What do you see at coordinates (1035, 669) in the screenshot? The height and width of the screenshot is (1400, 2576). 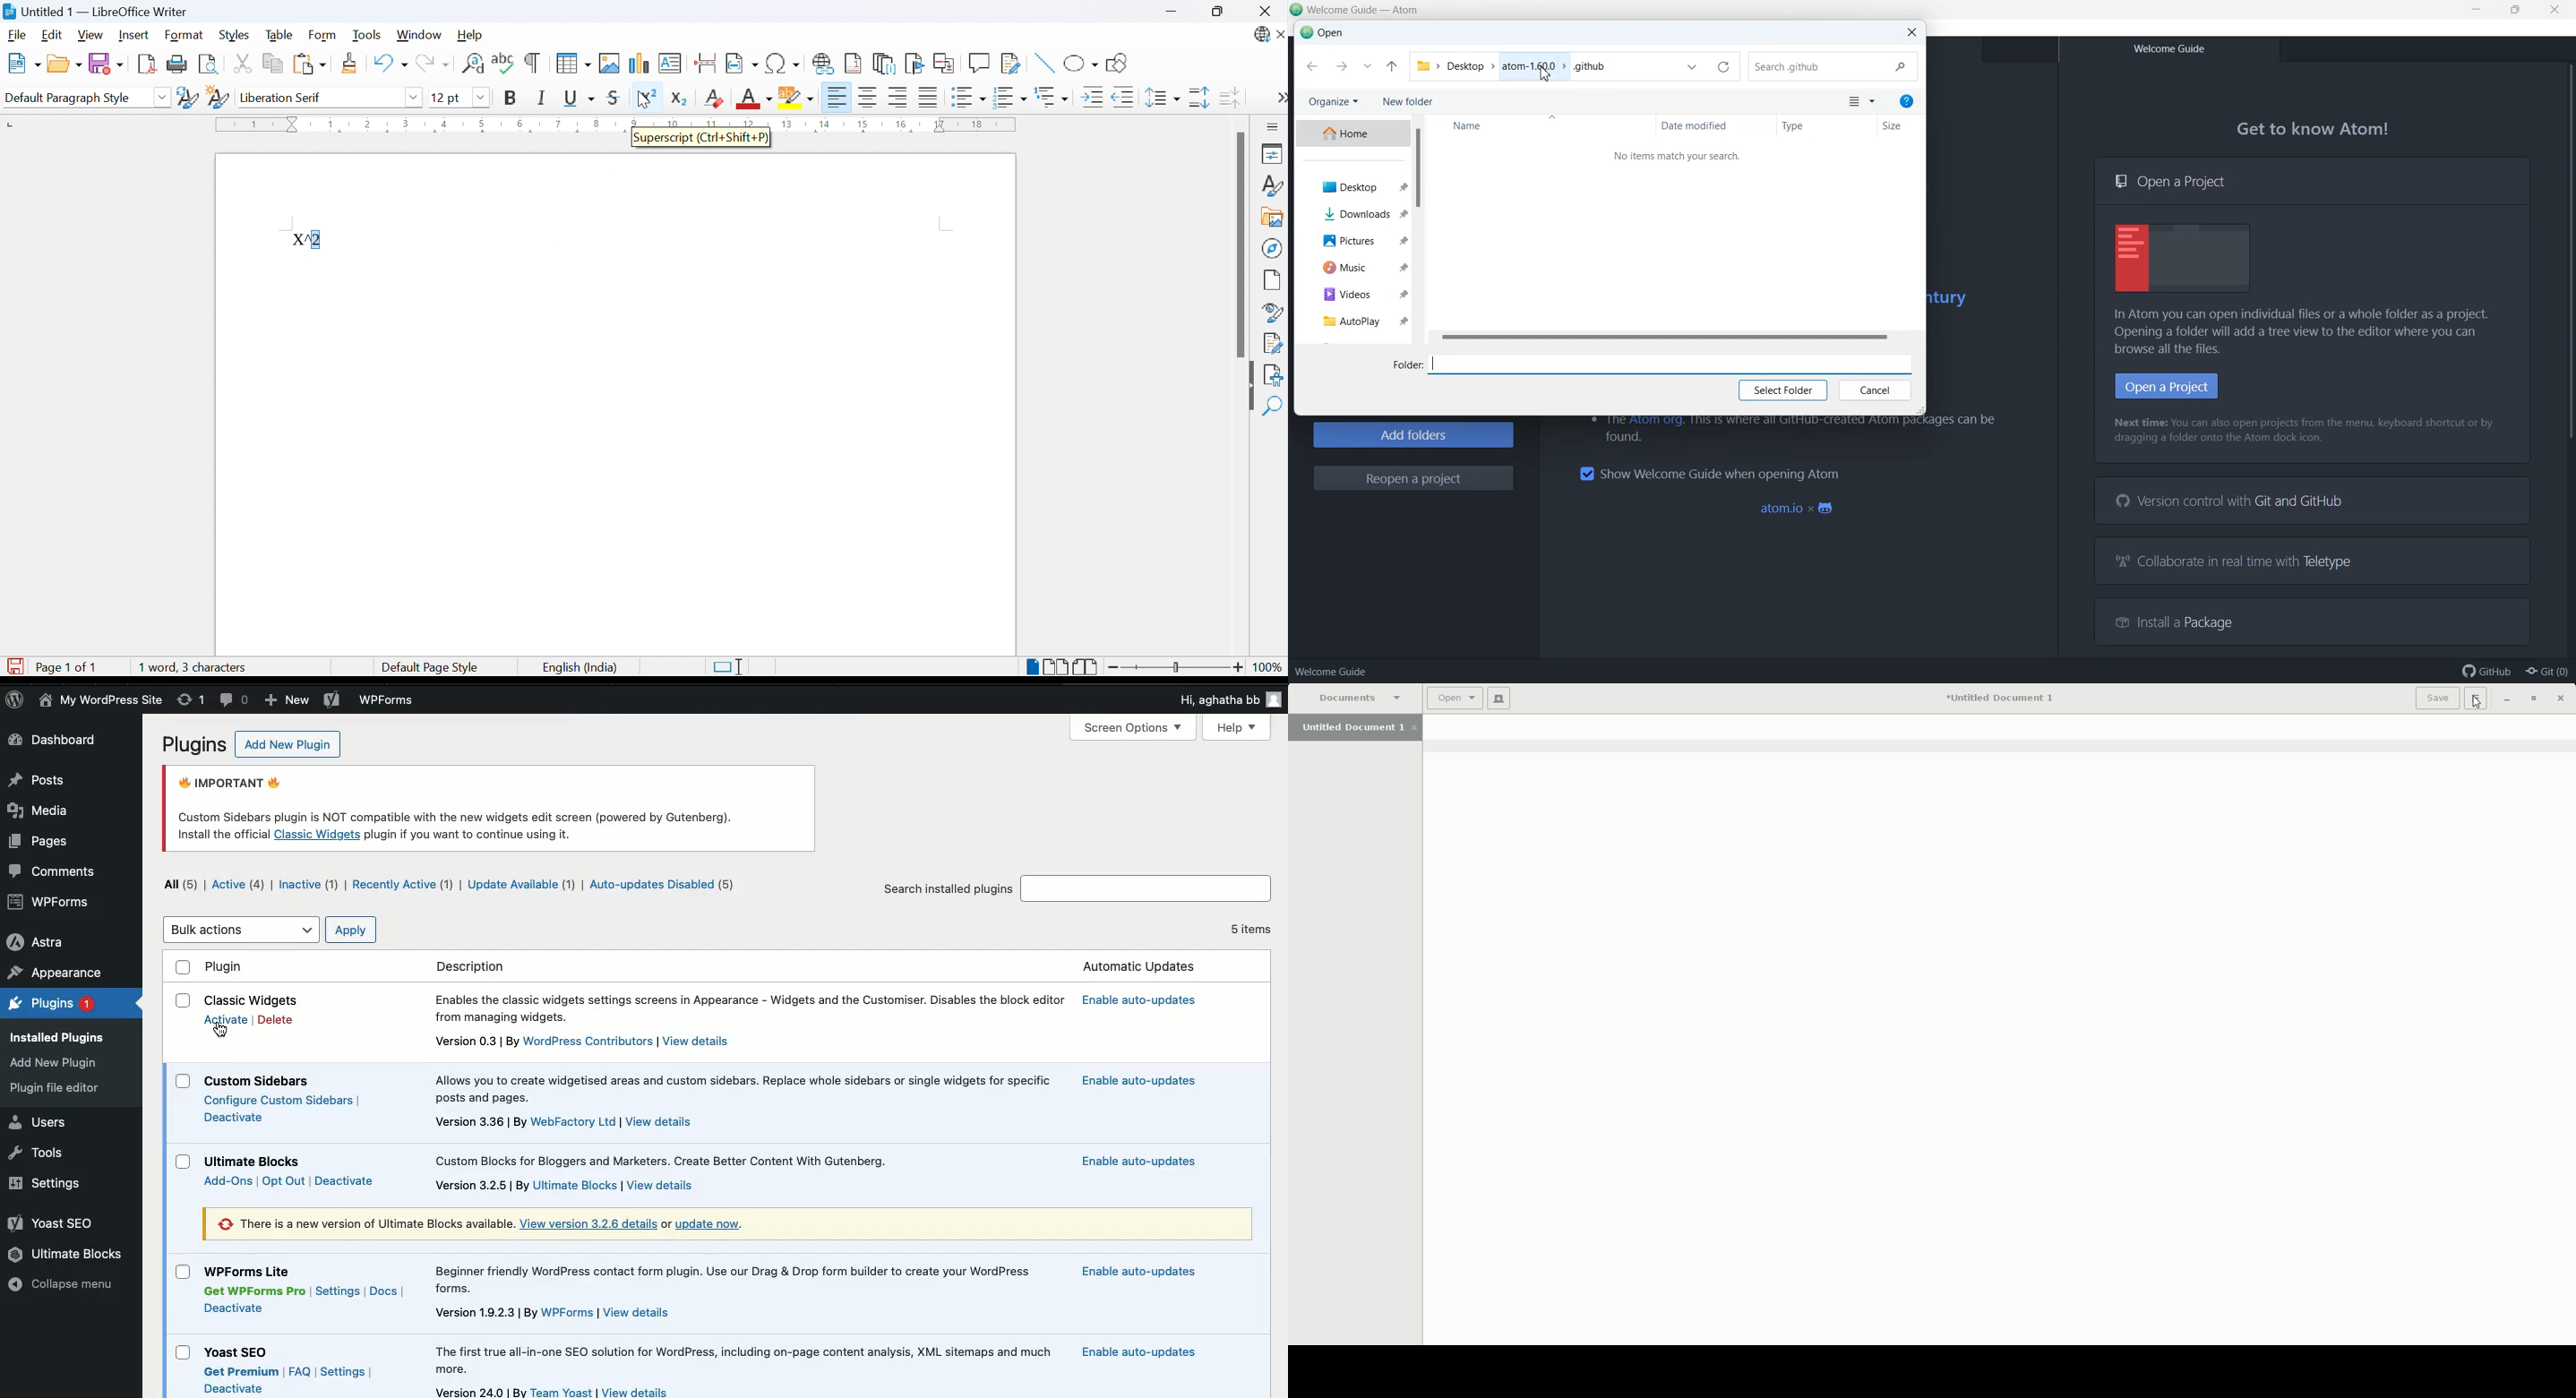 I see `Single-page view` at bounding box center [1035, 669].